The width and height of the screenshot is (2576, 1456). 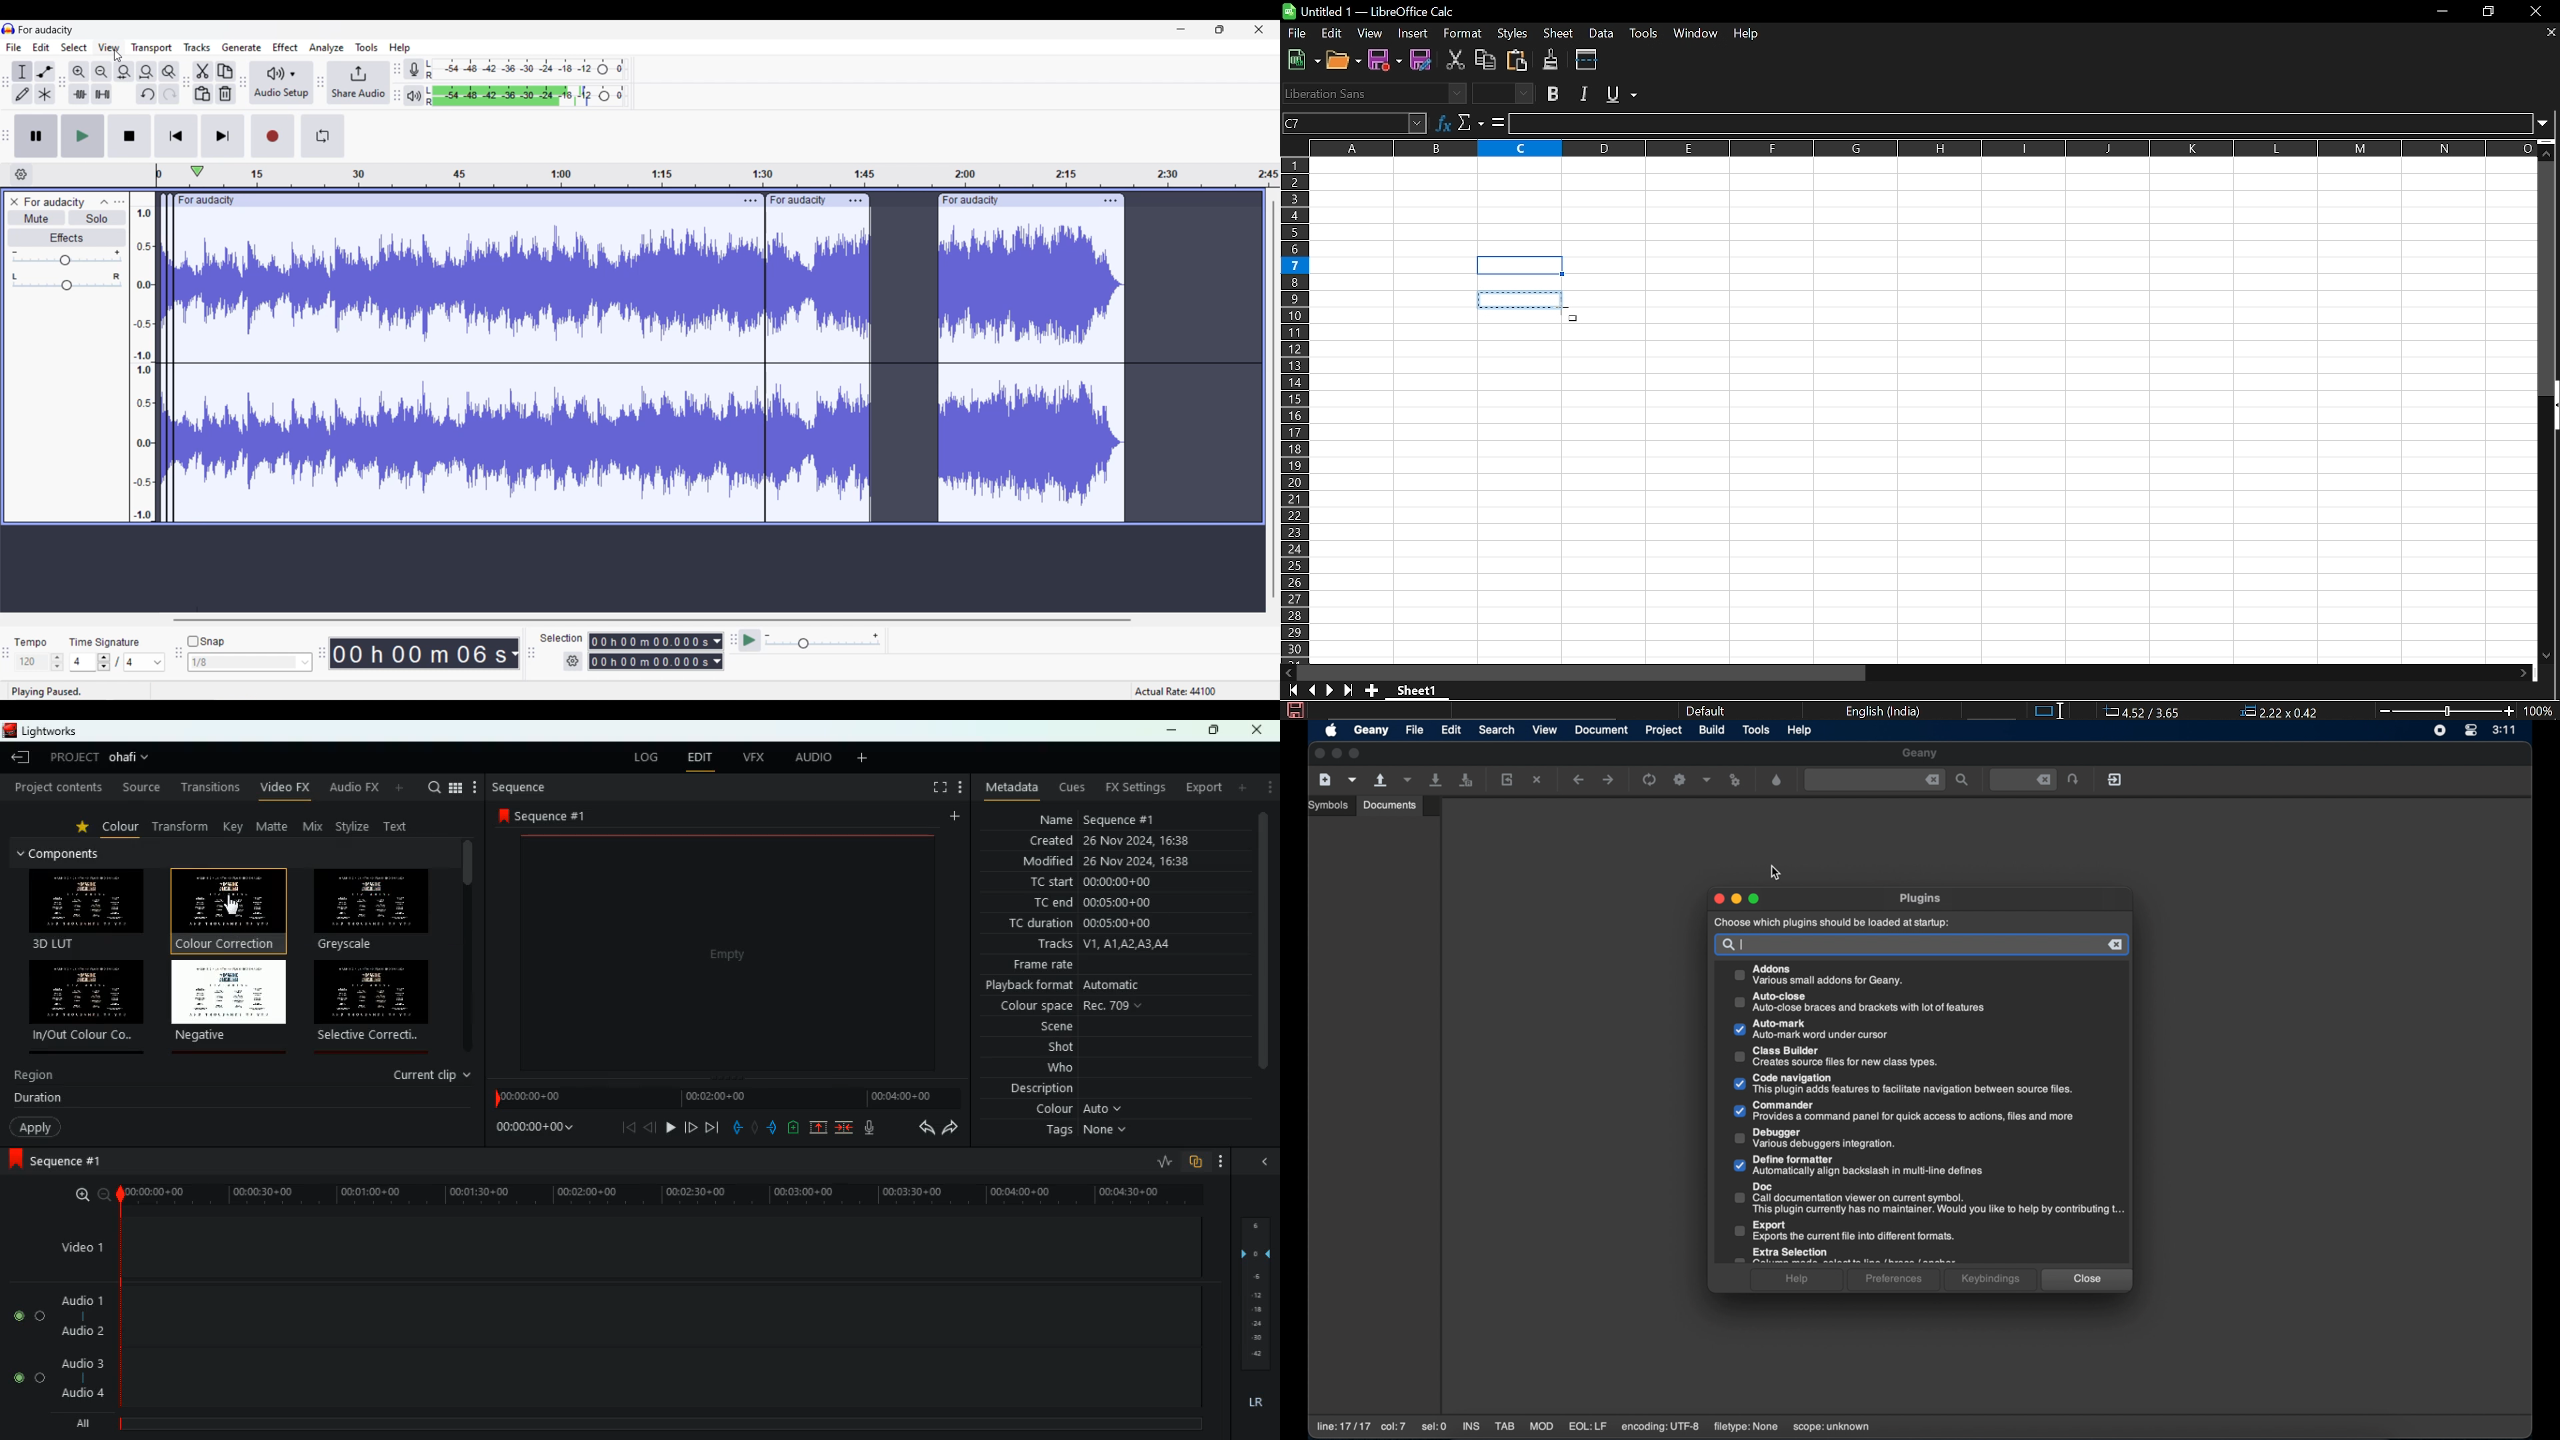 What do you see at coordinates (2042, 711) in the screenshot?
I see `Selection ` at bounding box center [2042, 711].